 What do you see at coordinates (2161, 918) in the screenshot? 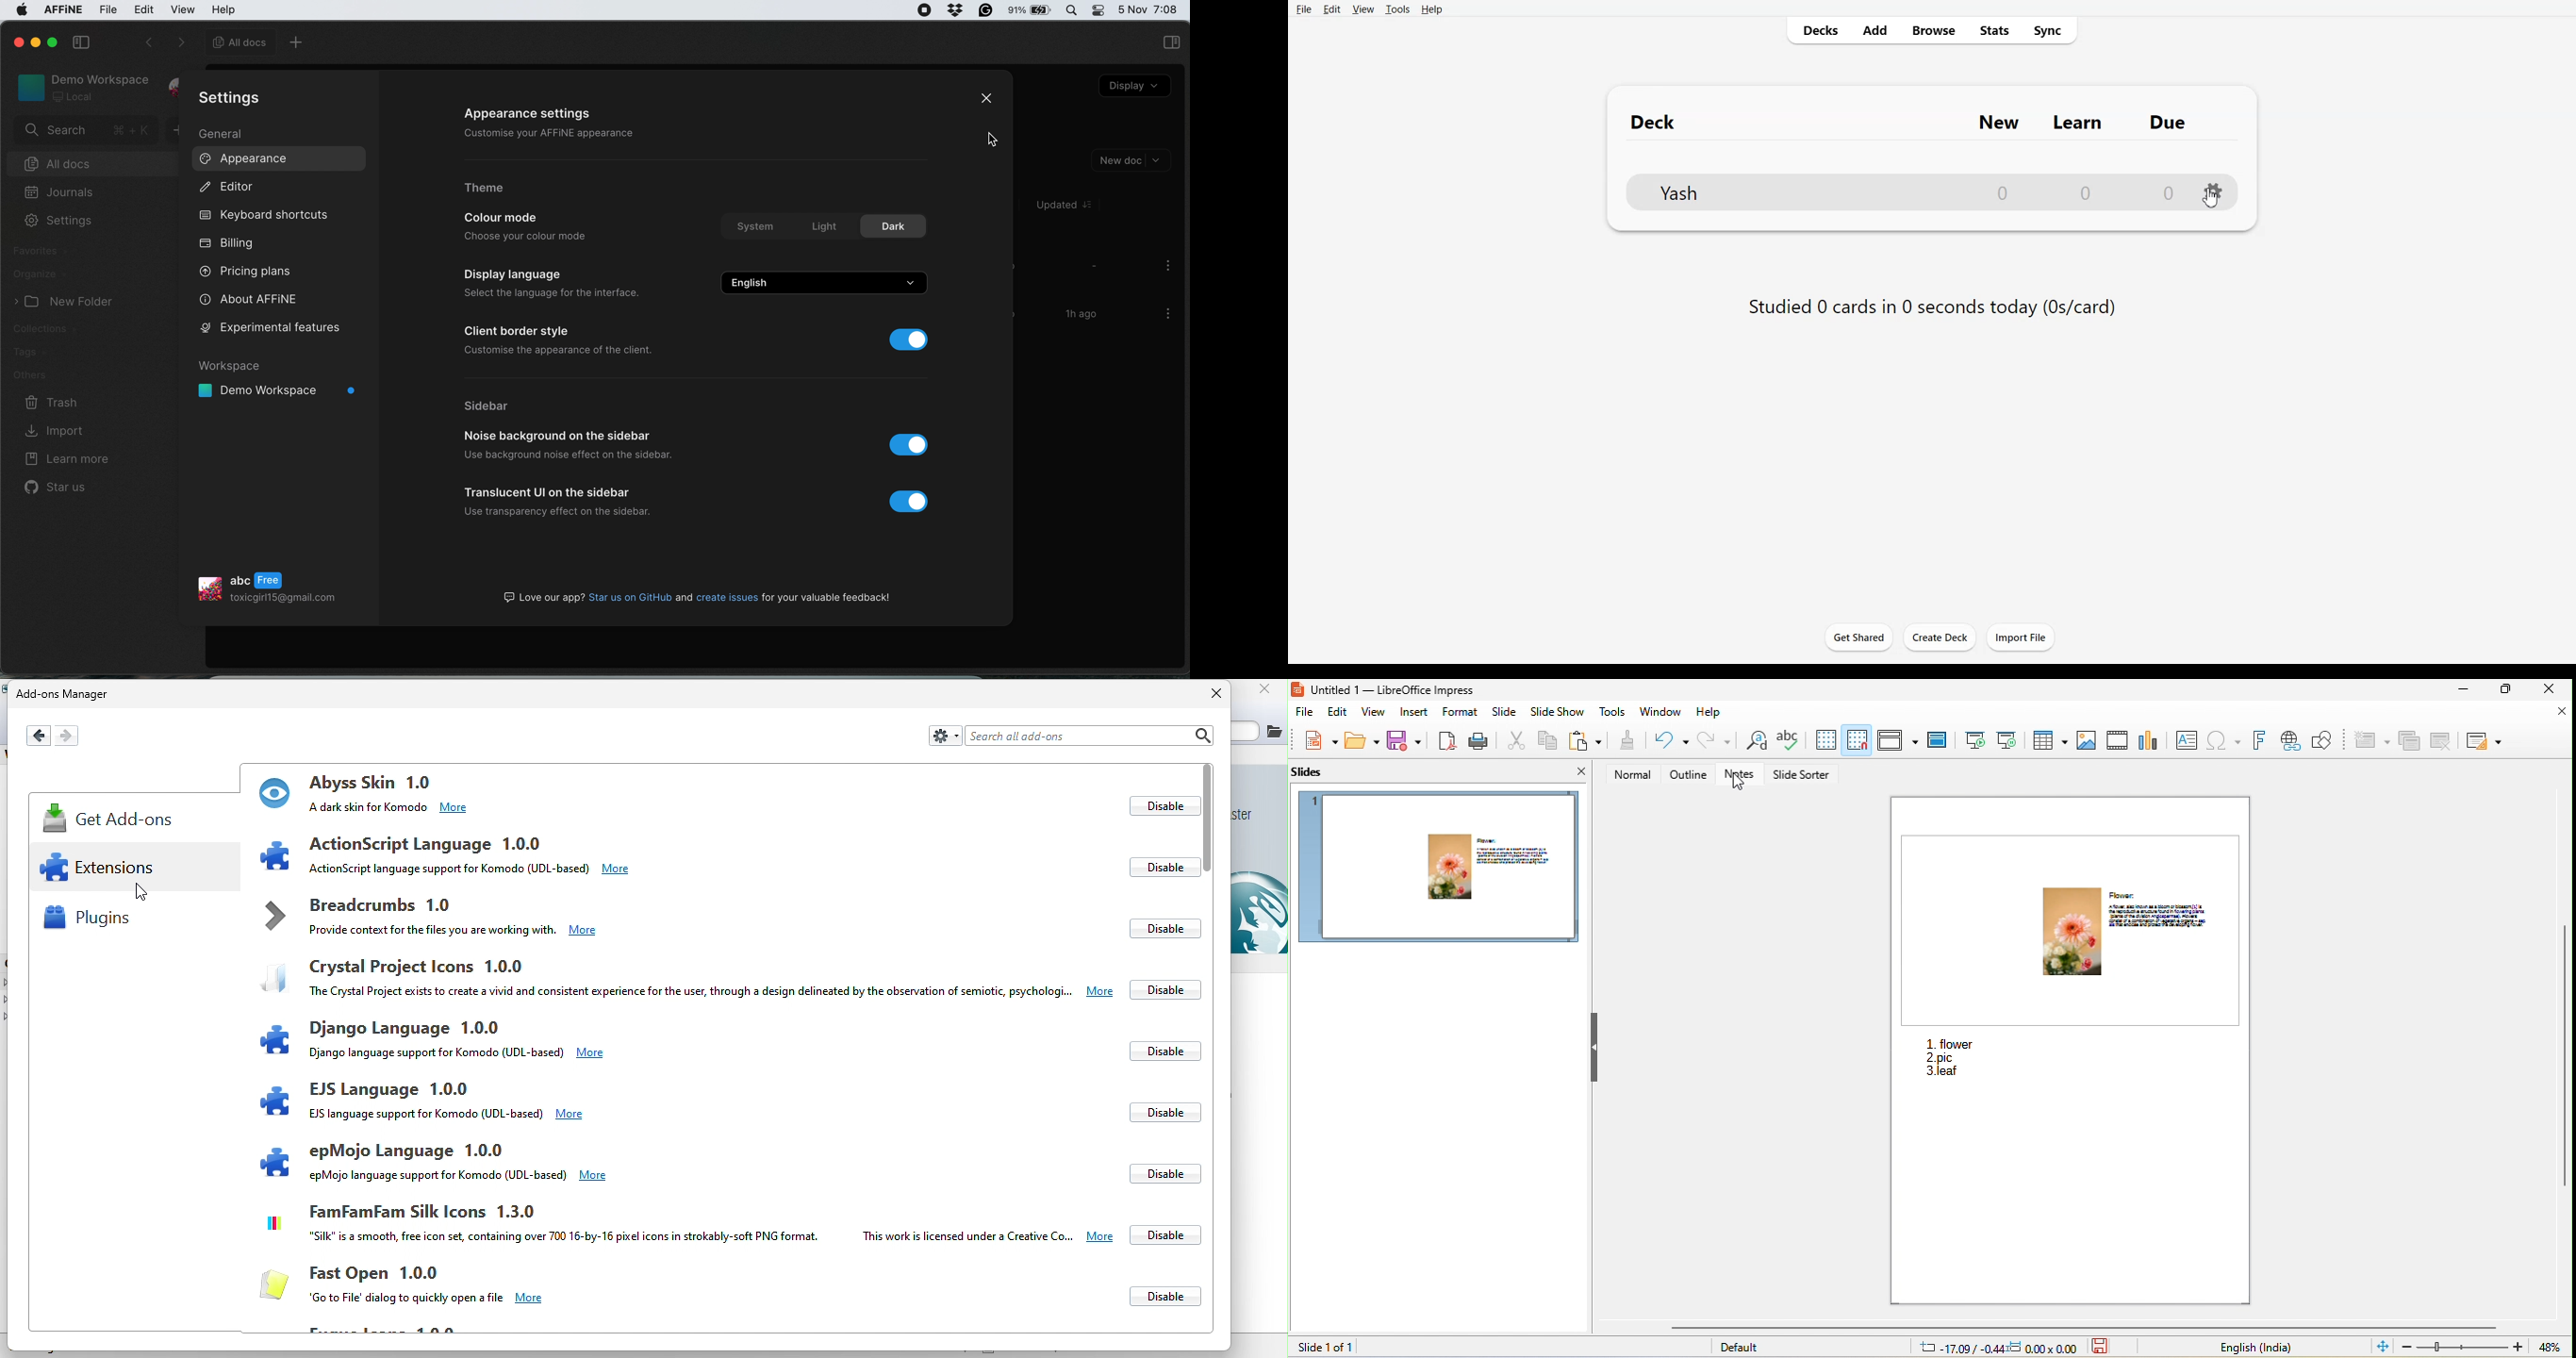
I see `description of flower` at bounding box center [2161, 918].